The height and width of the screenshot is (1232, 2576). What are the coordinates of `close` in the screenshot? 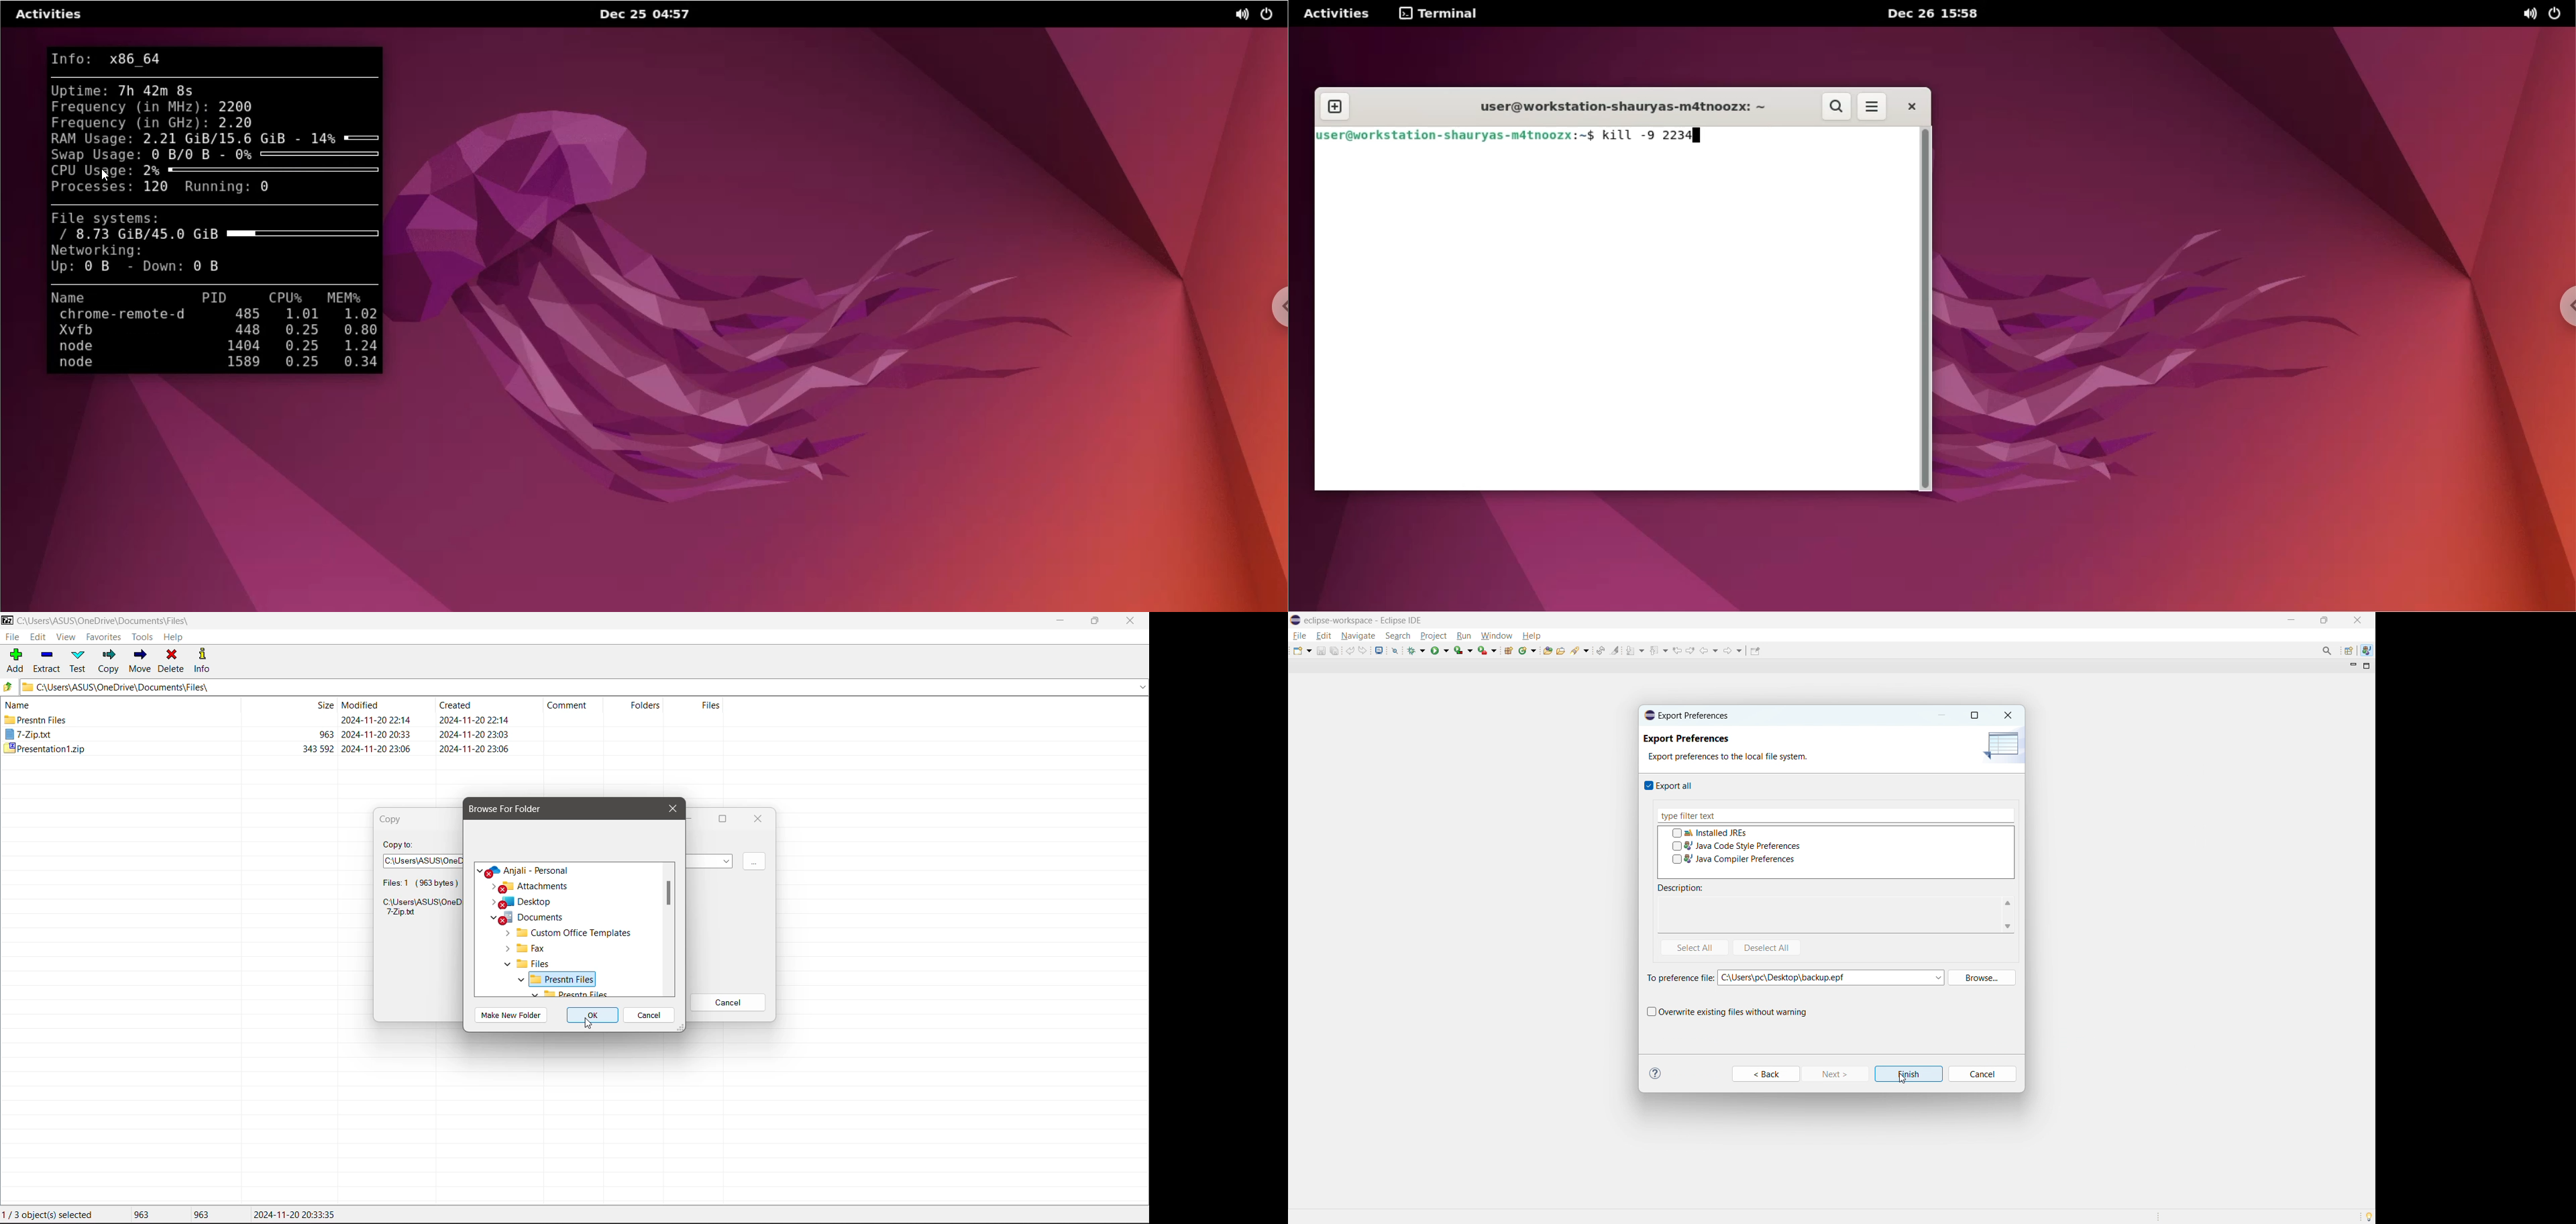 It's located at (1910, 107).